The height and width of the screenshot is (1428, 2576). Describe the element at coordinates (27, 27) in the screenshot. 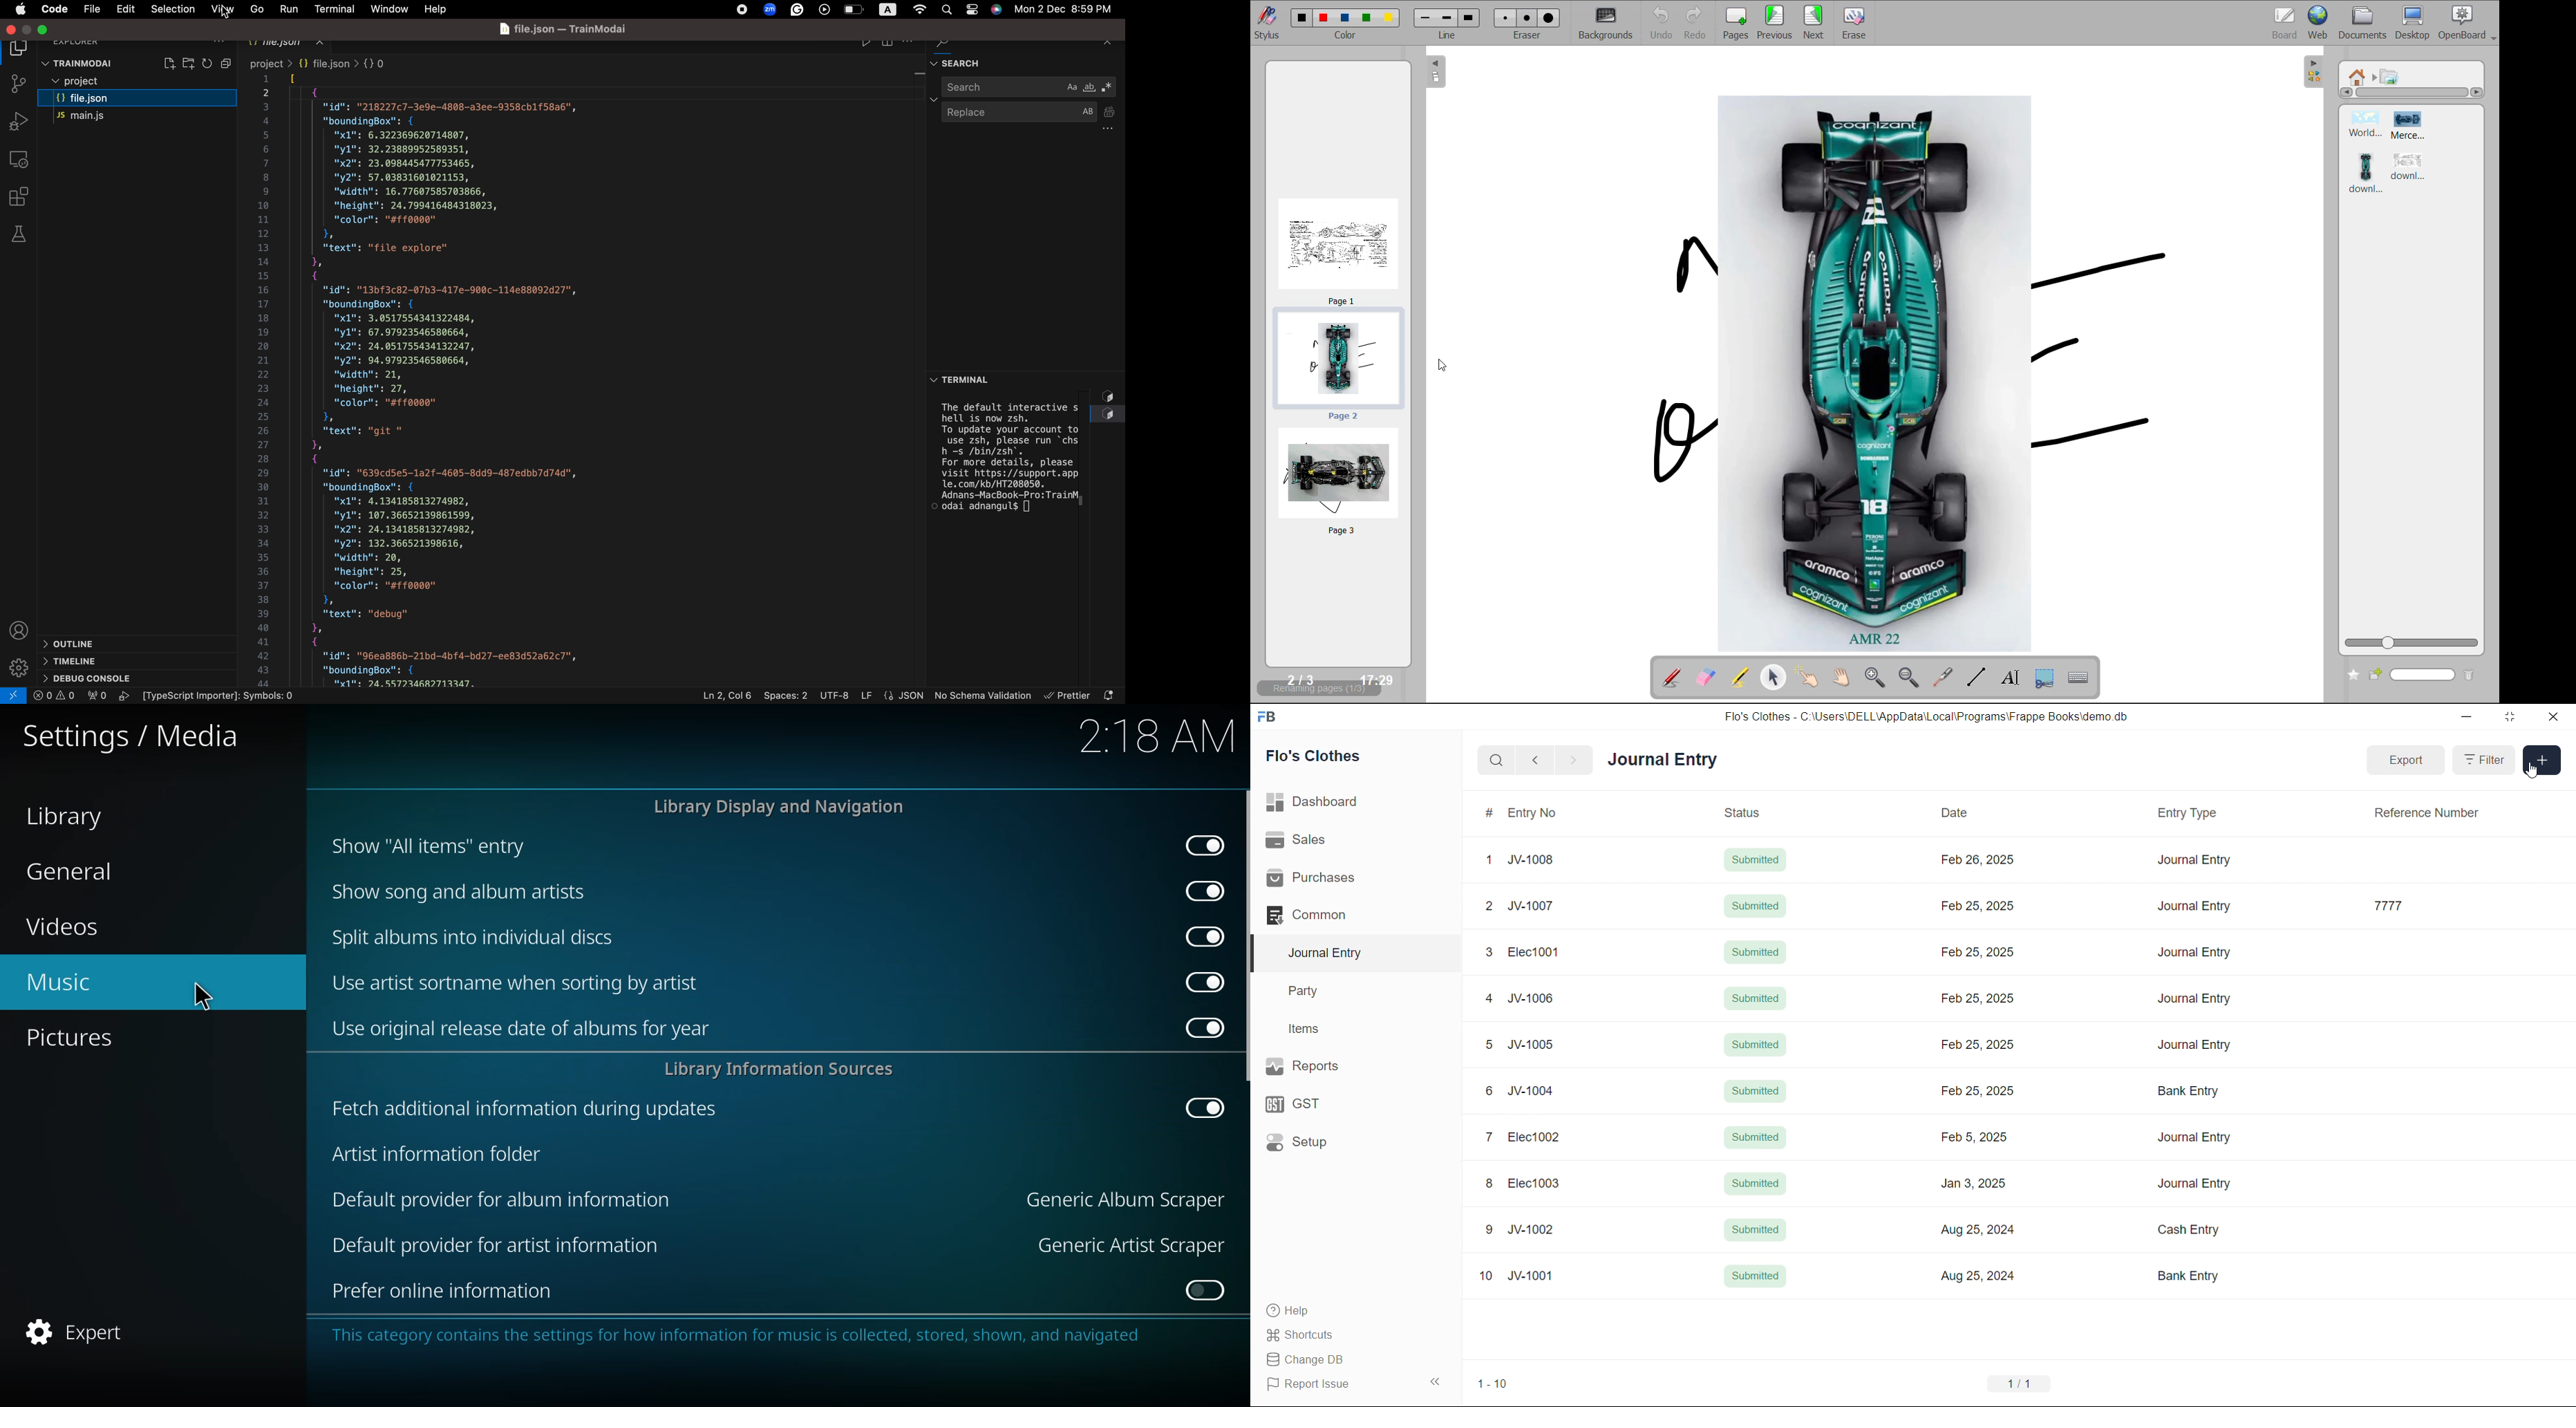

I see `maximize` at that location.